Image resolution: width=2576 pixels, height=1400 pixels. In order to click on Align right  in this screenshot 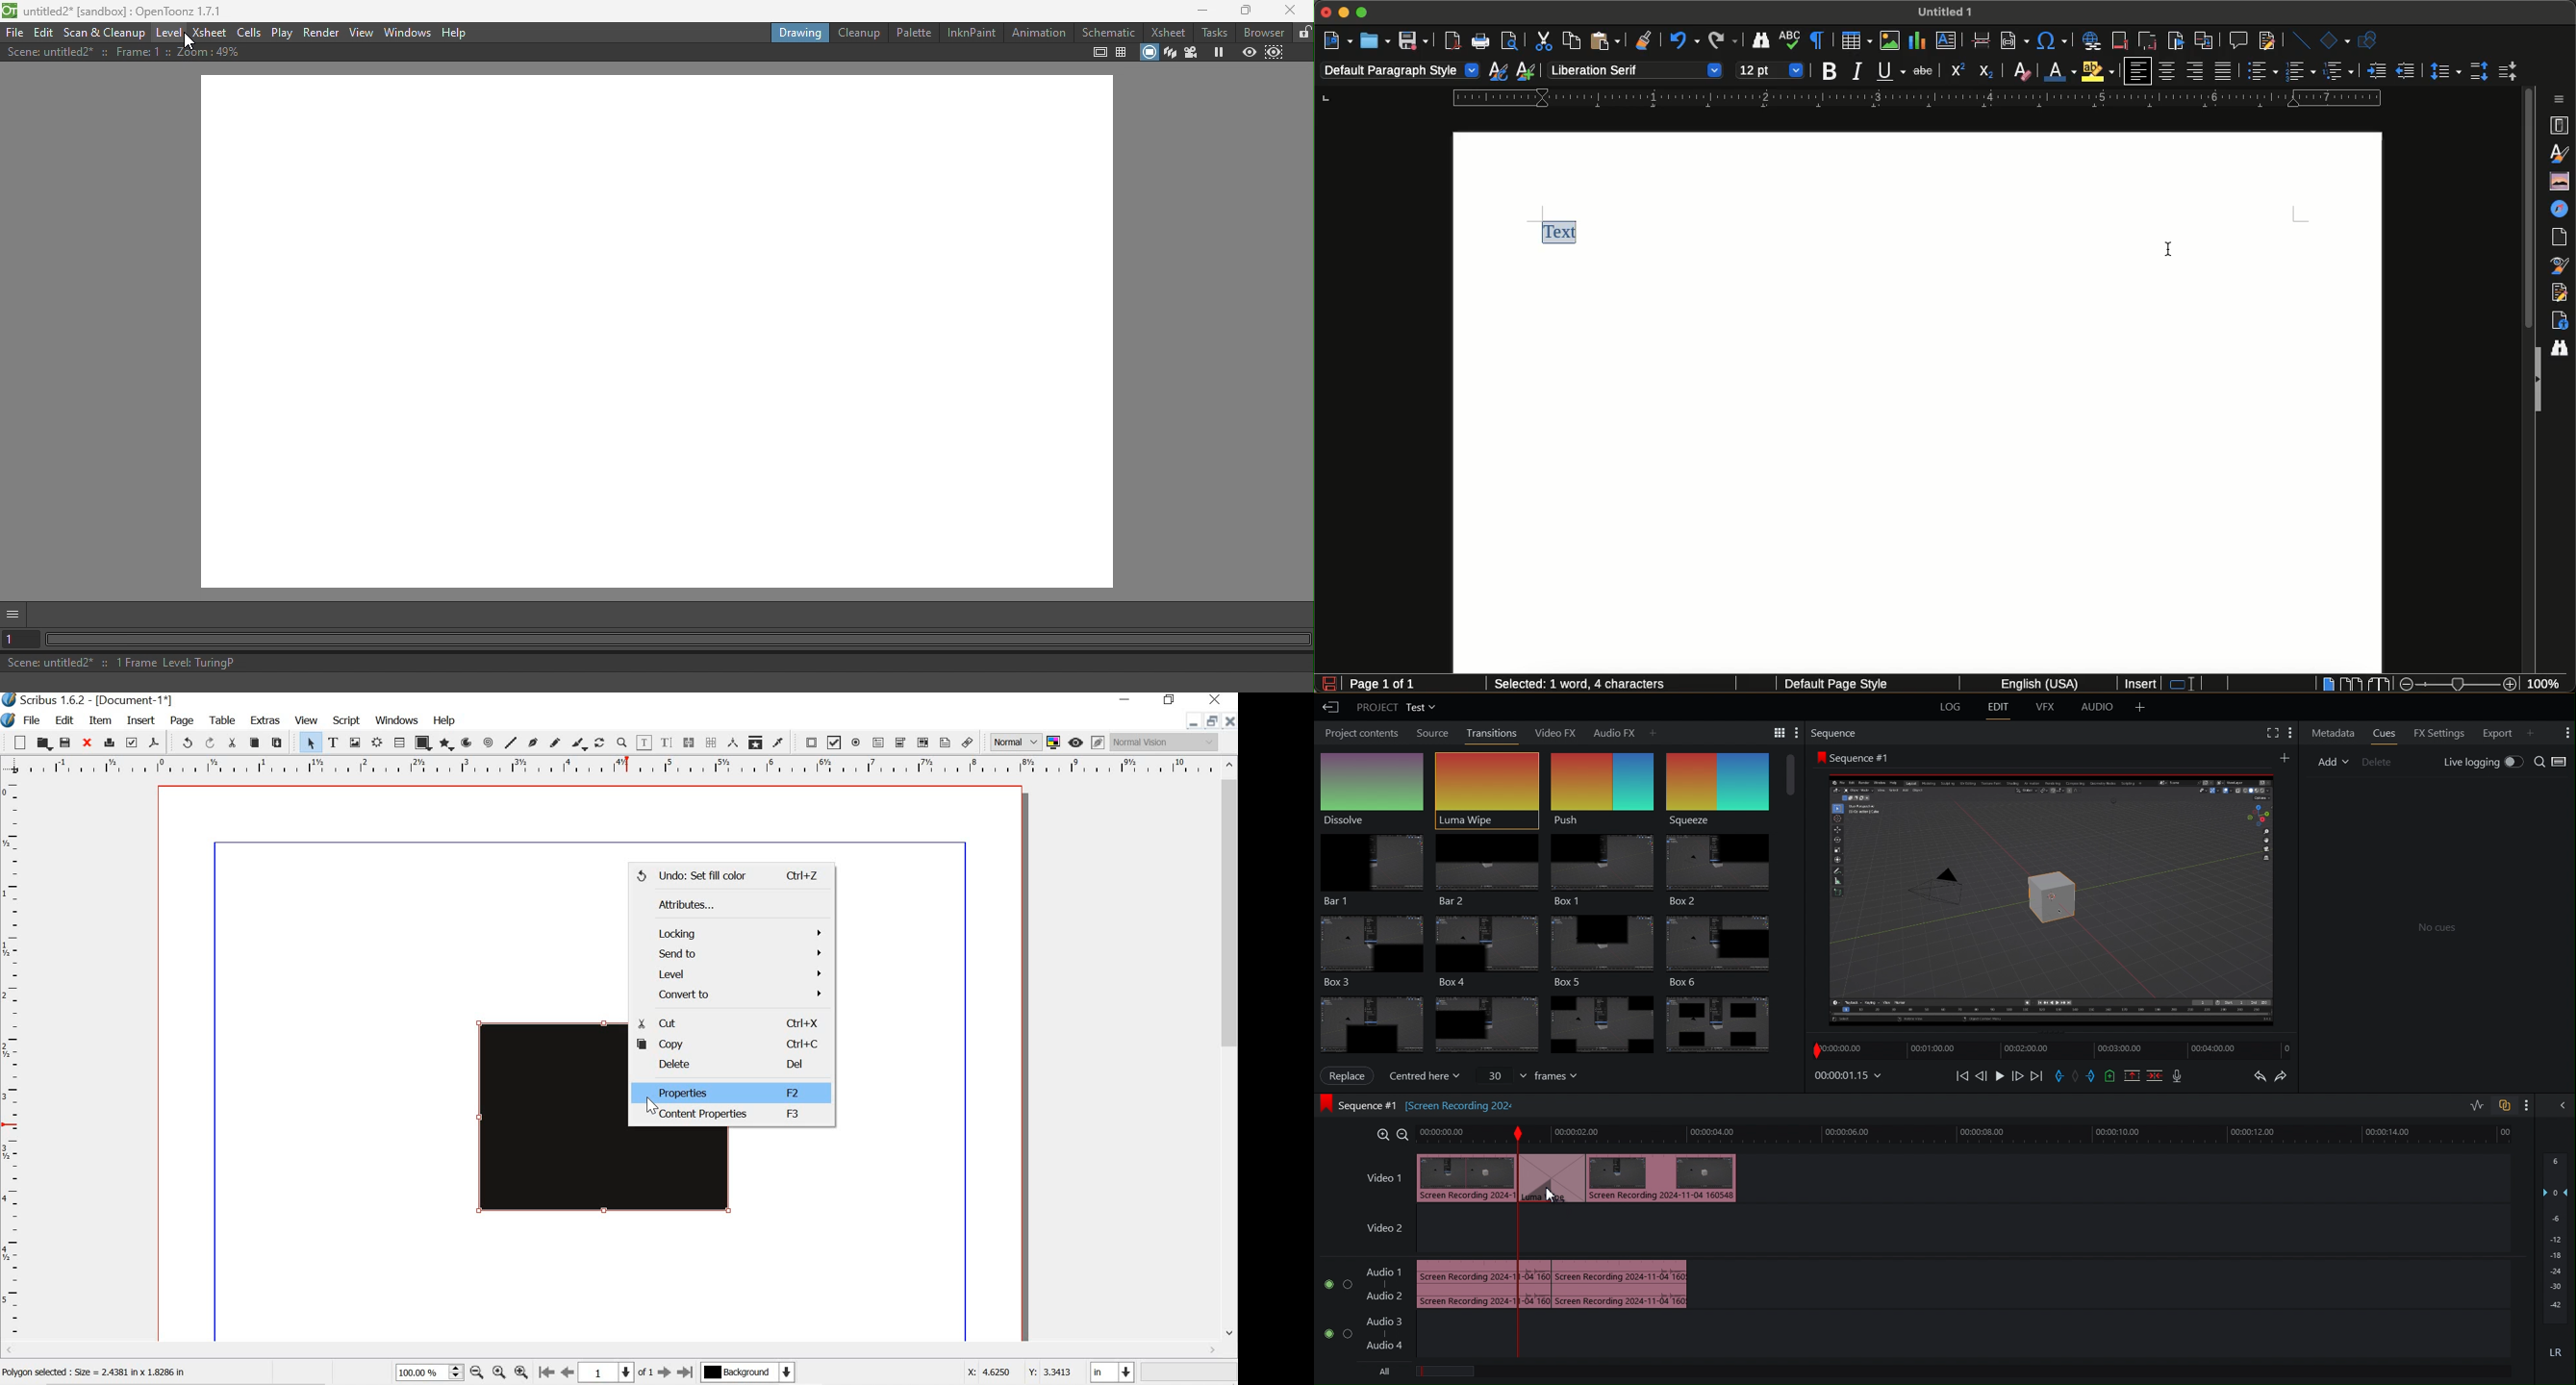, I will do `click(2195, 72)`.